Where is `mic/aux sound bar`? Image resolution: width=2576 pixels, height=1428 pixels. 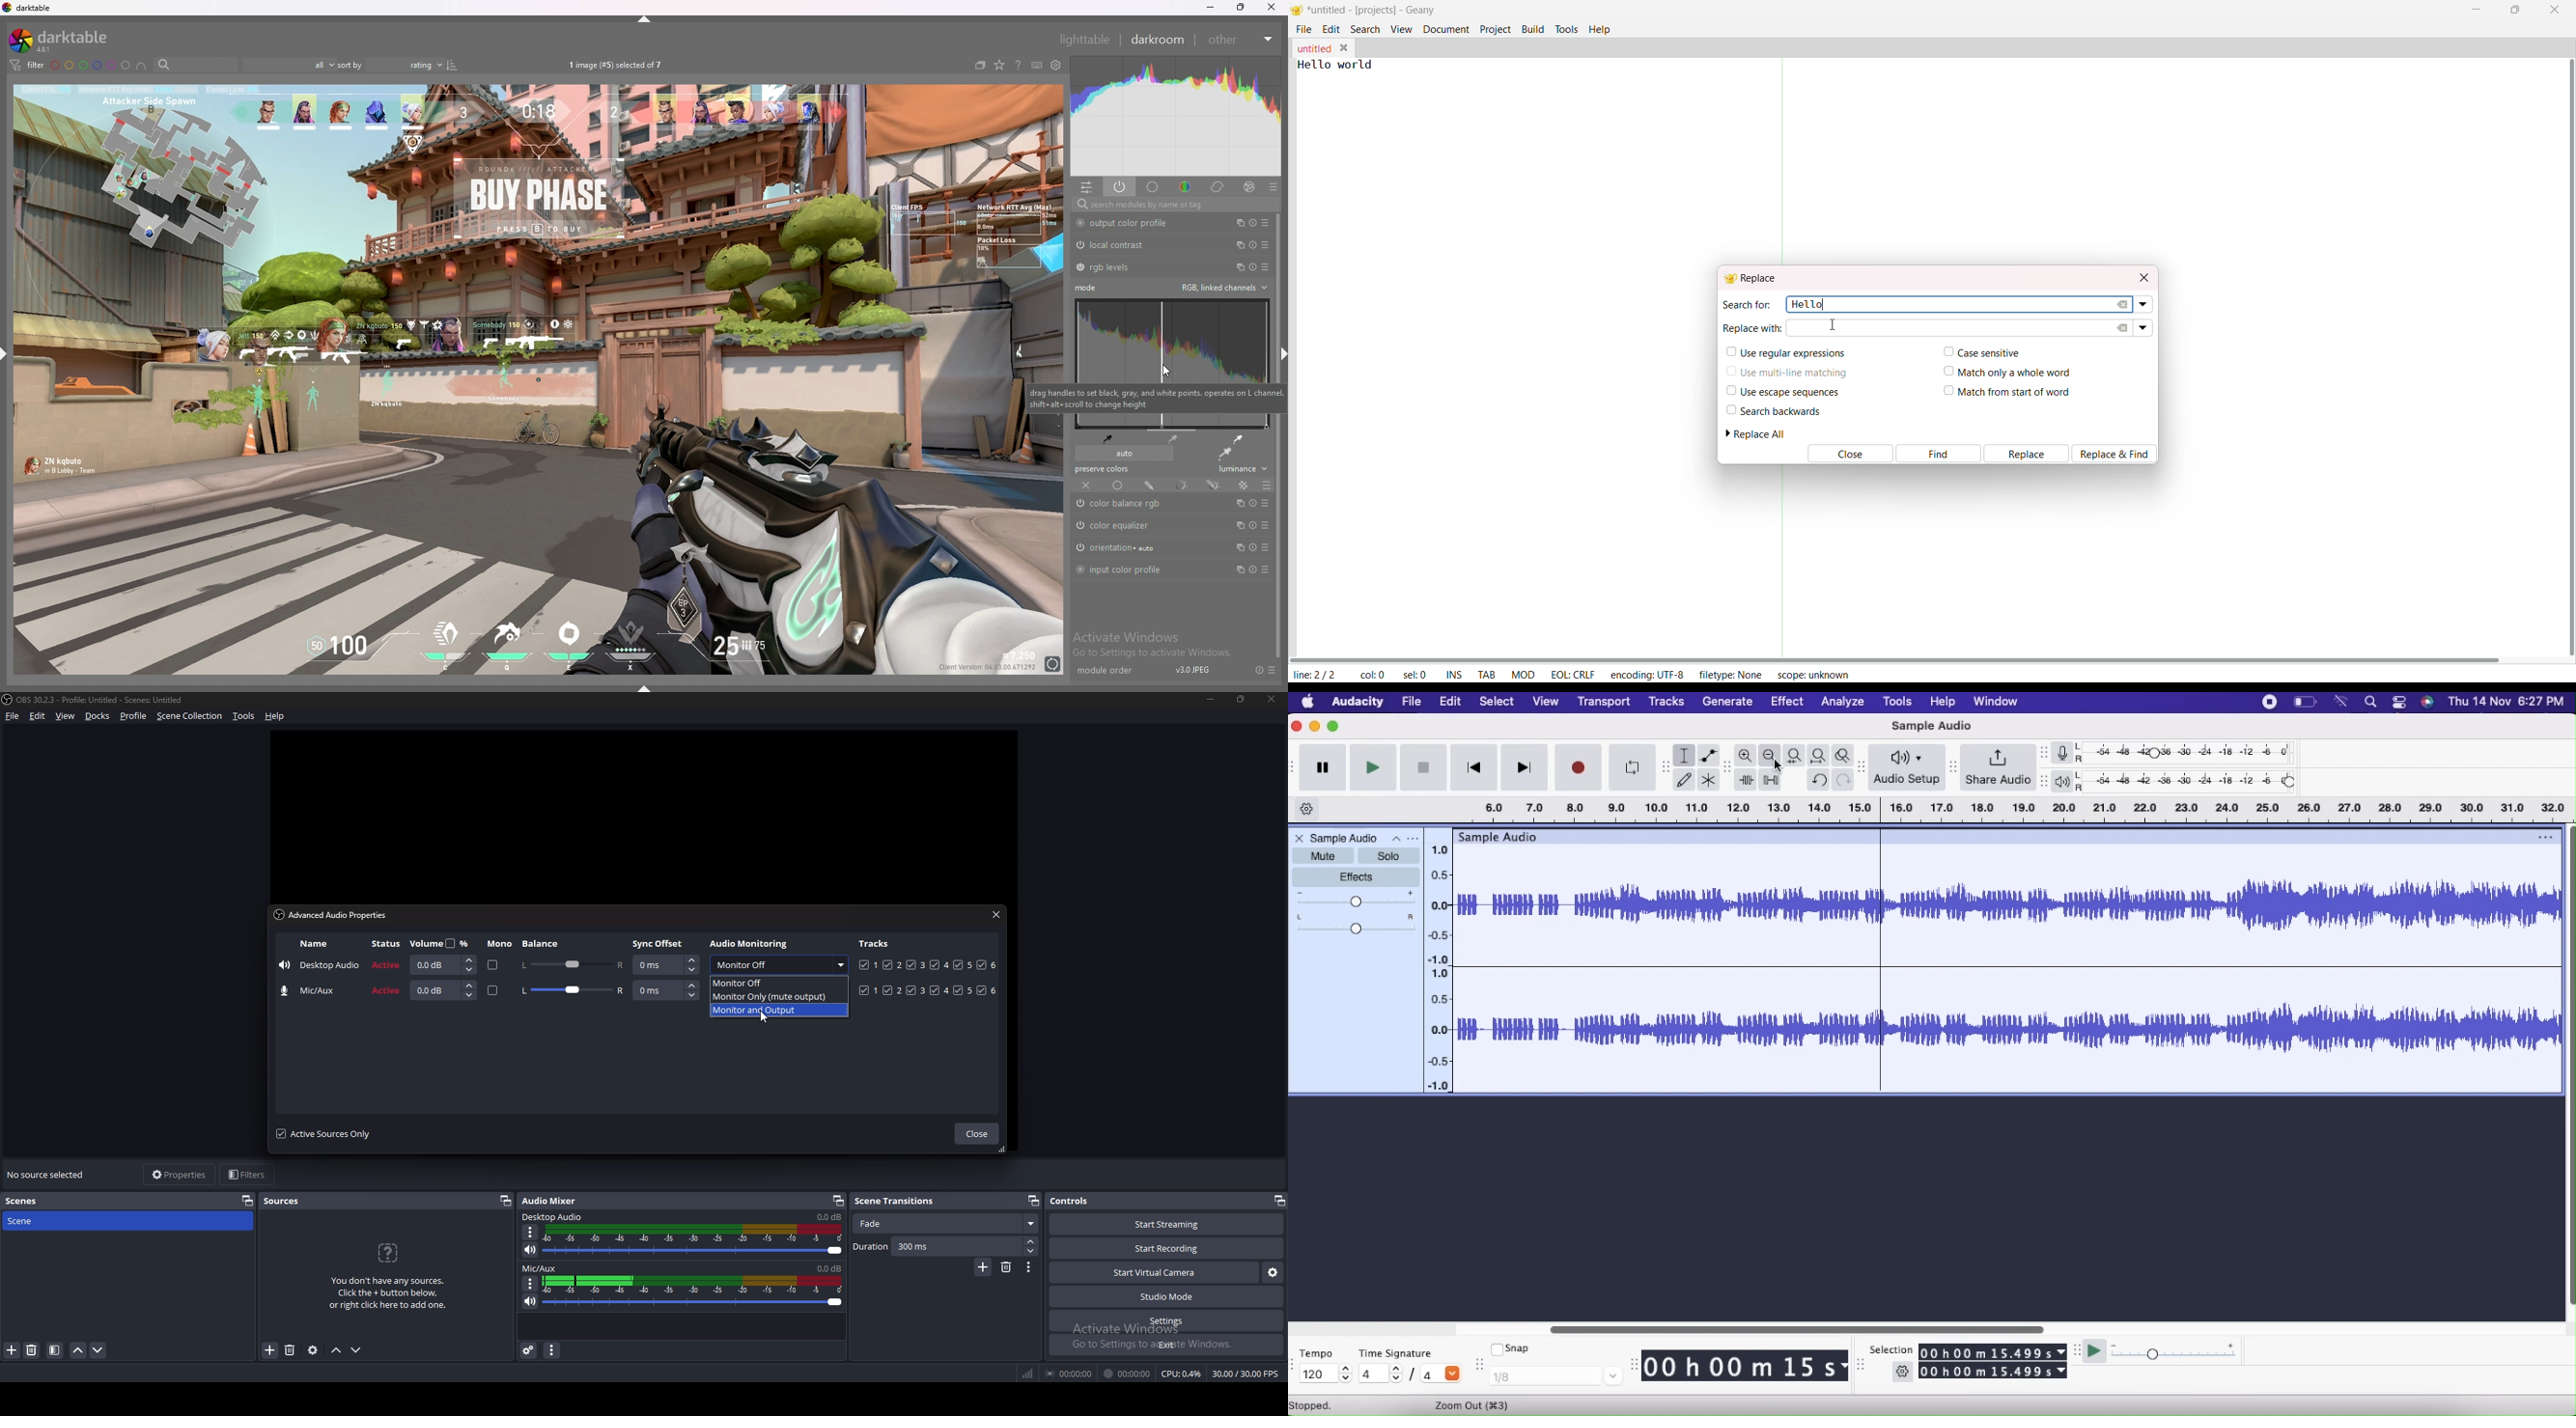
mic/aux sound bar is located at coordinates (693, 1291).